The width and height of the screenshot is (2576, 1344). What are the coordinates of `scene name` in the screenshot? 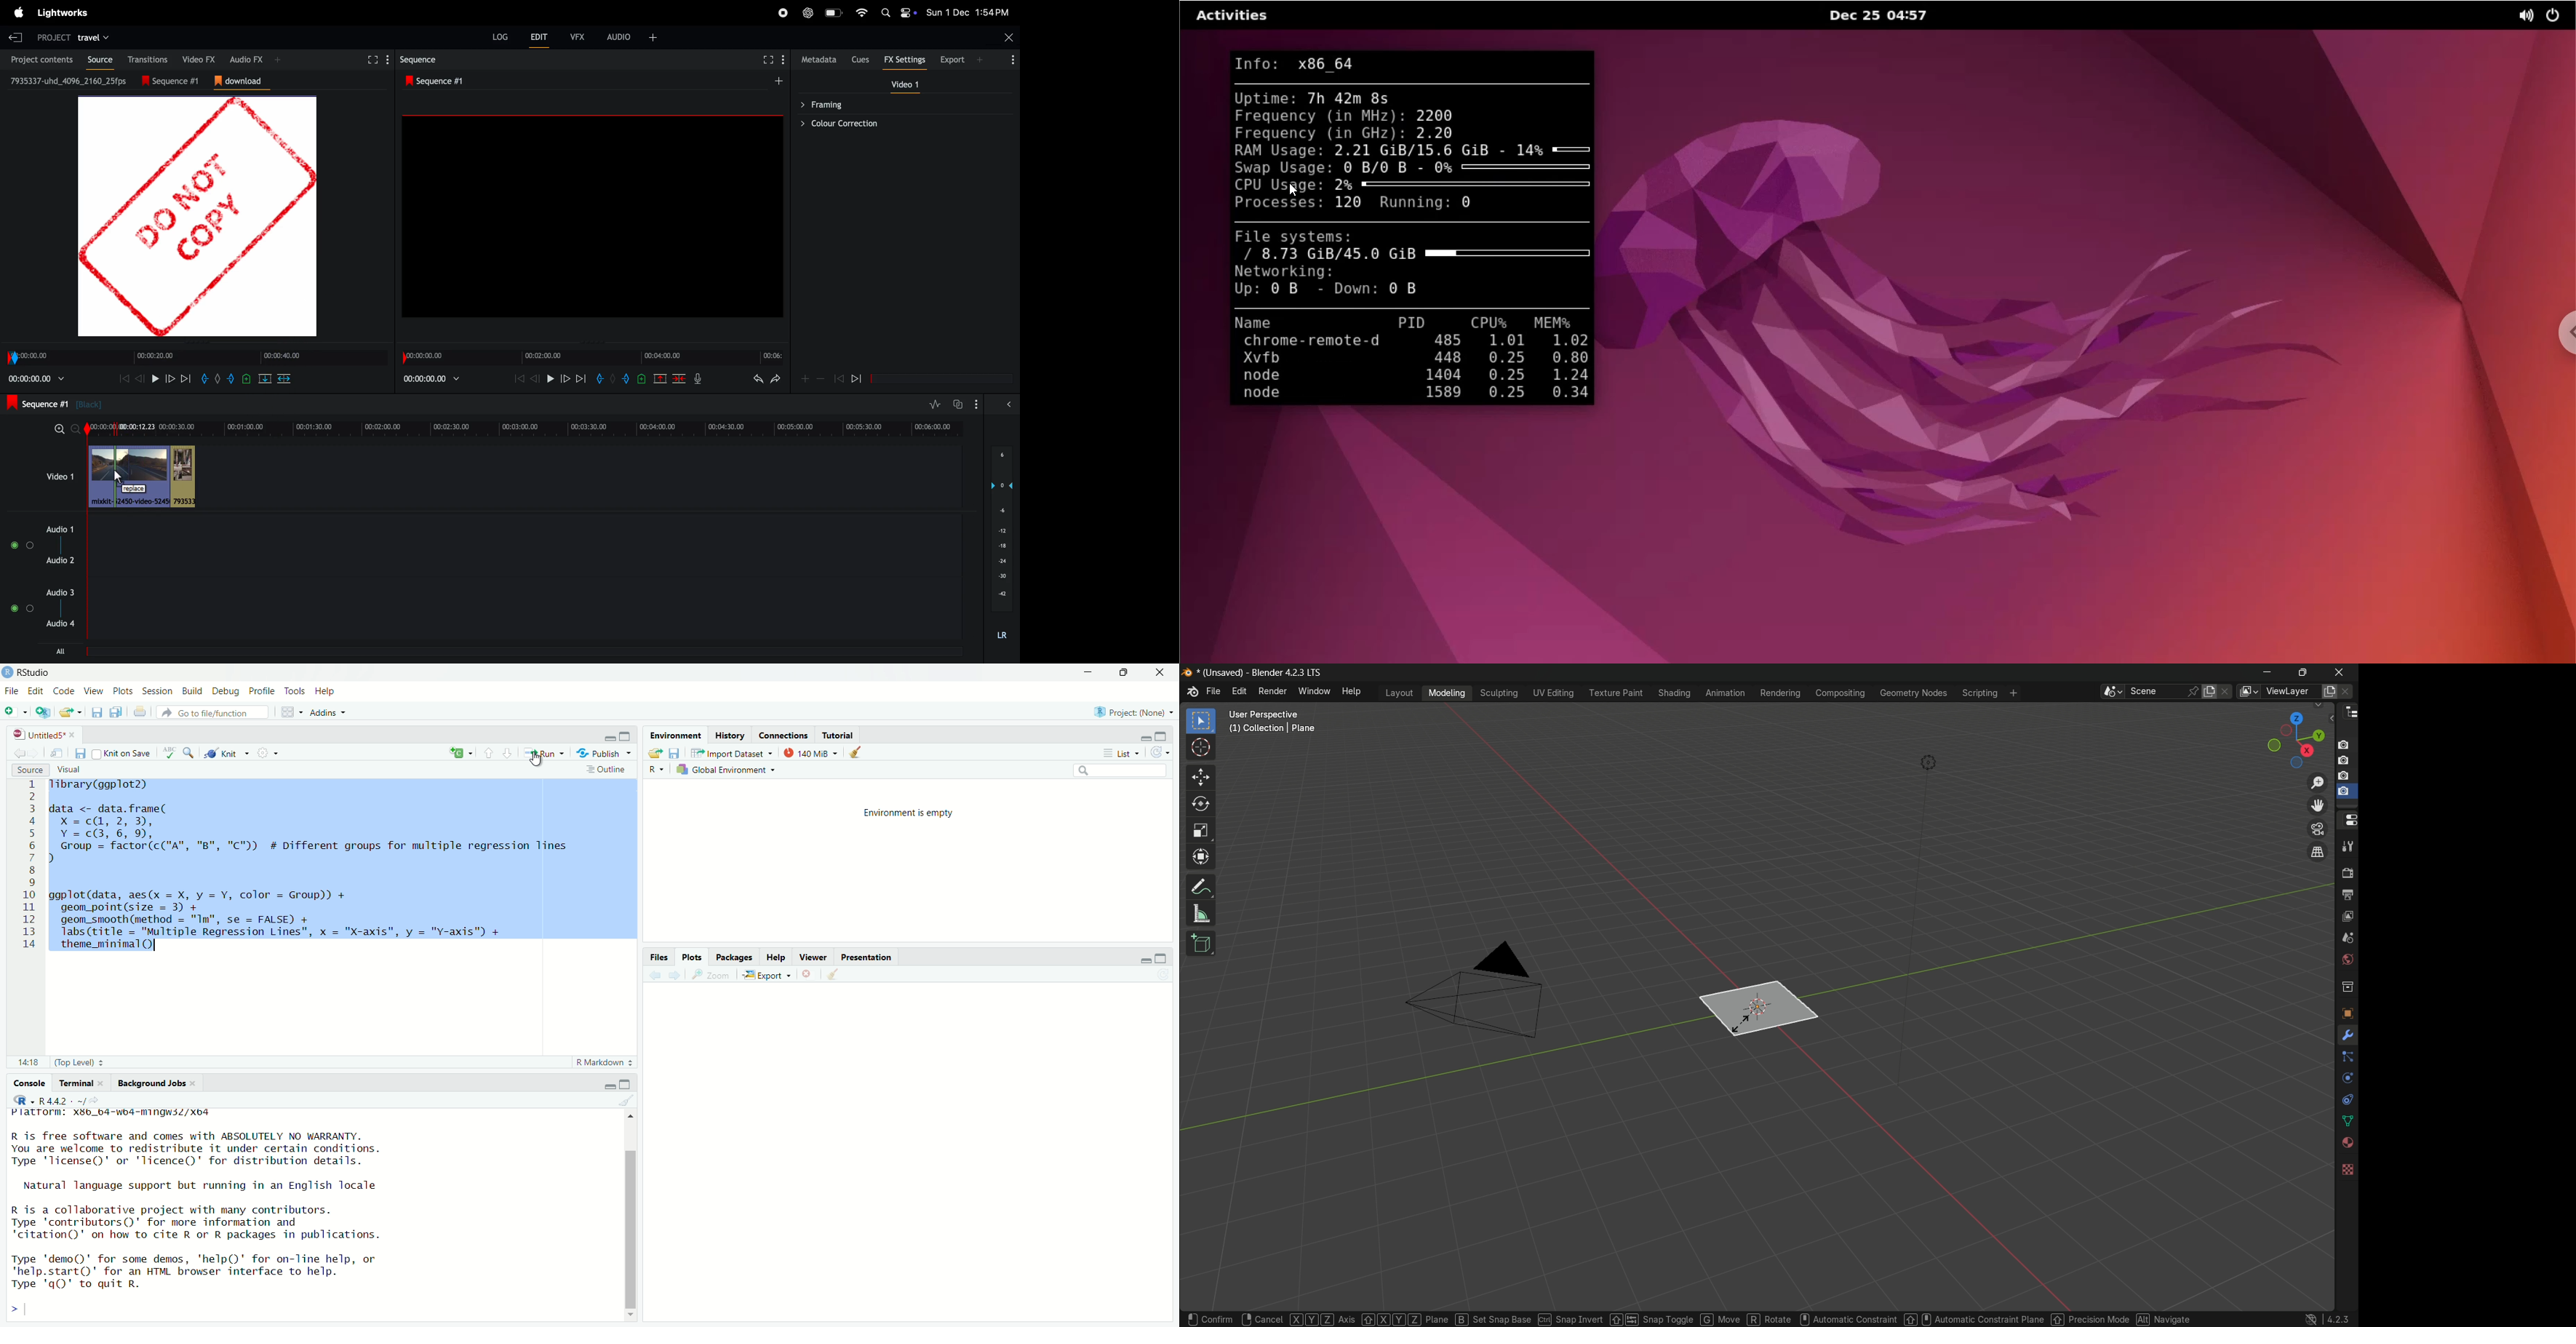 It's located at (2152, 691).